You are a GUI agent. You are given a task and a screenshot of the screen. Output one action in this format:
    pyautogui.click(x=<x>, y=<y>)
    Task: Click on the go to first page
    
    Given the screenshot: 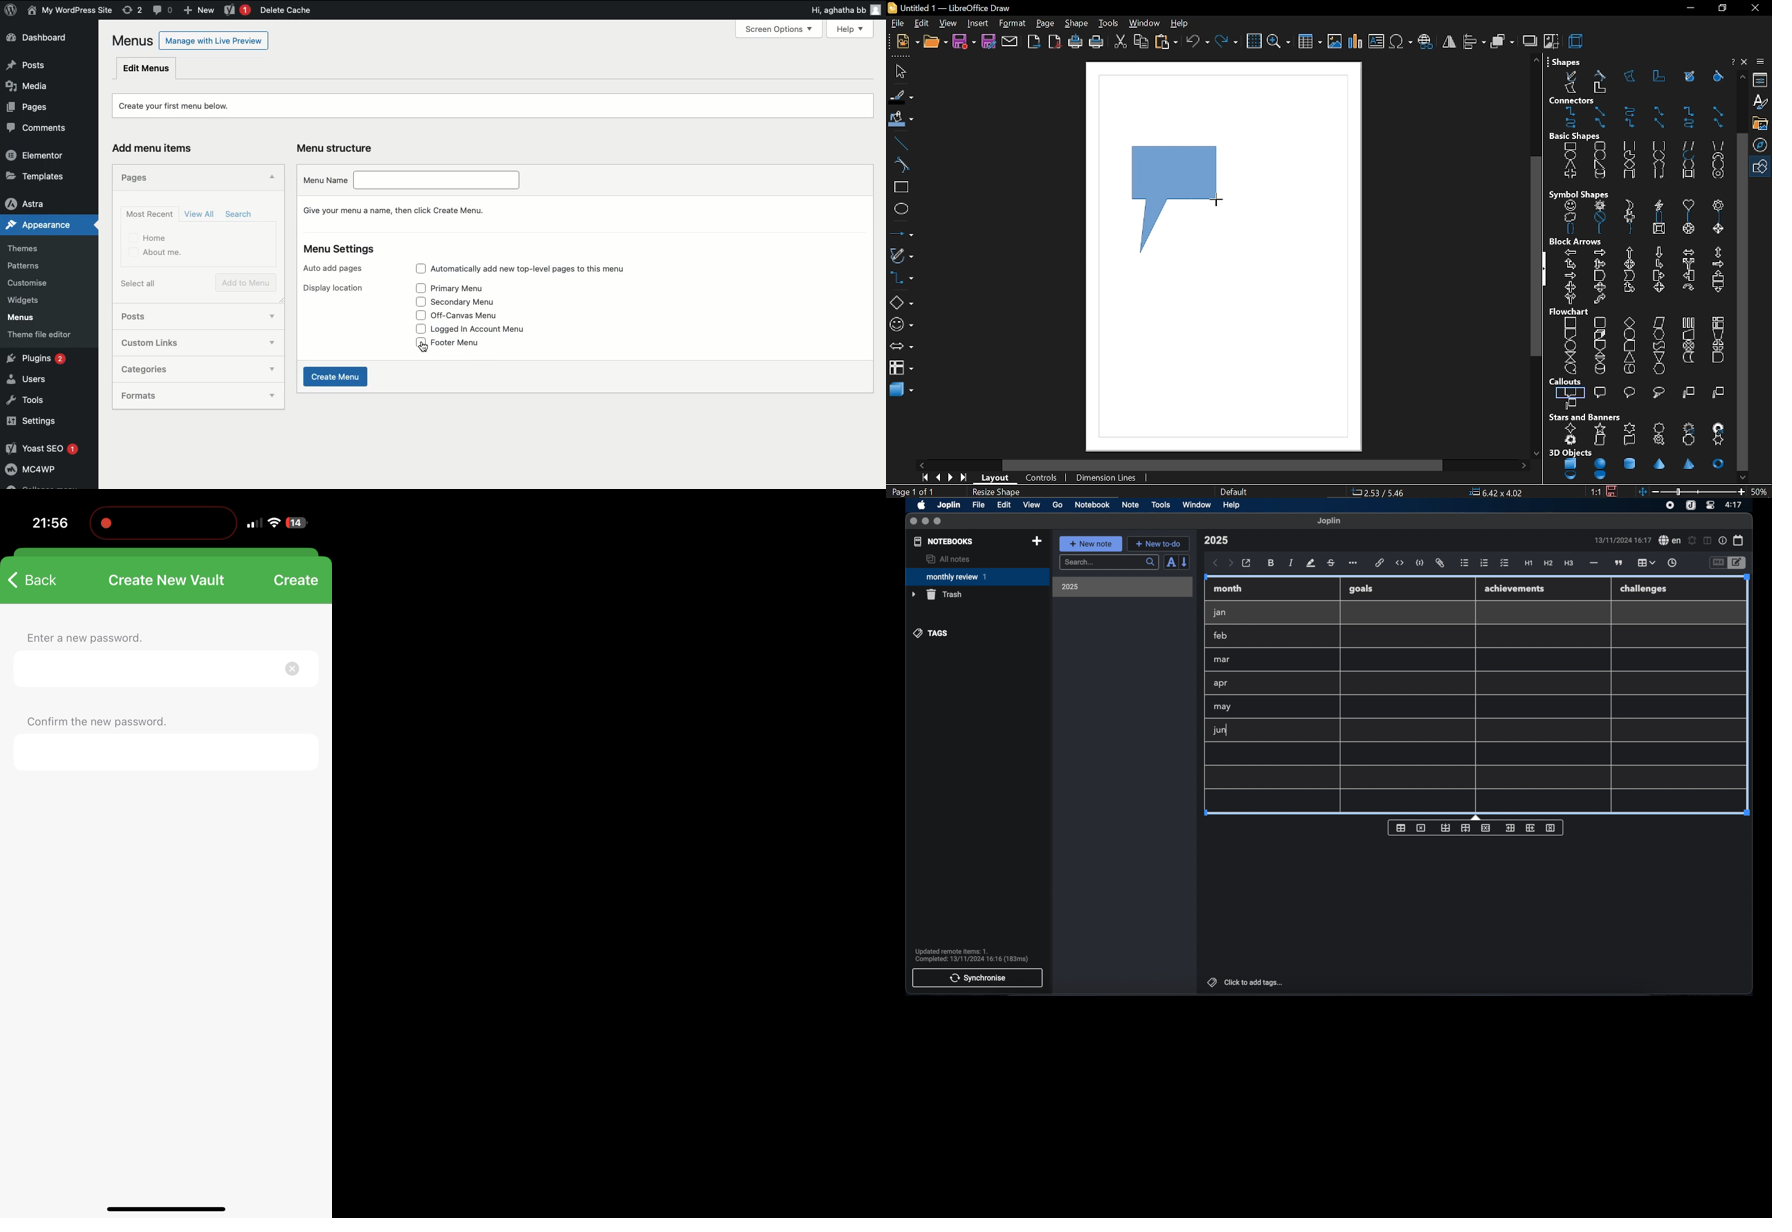 What is the action you would take?
    pyautogui.click(x=923, y=479)
    